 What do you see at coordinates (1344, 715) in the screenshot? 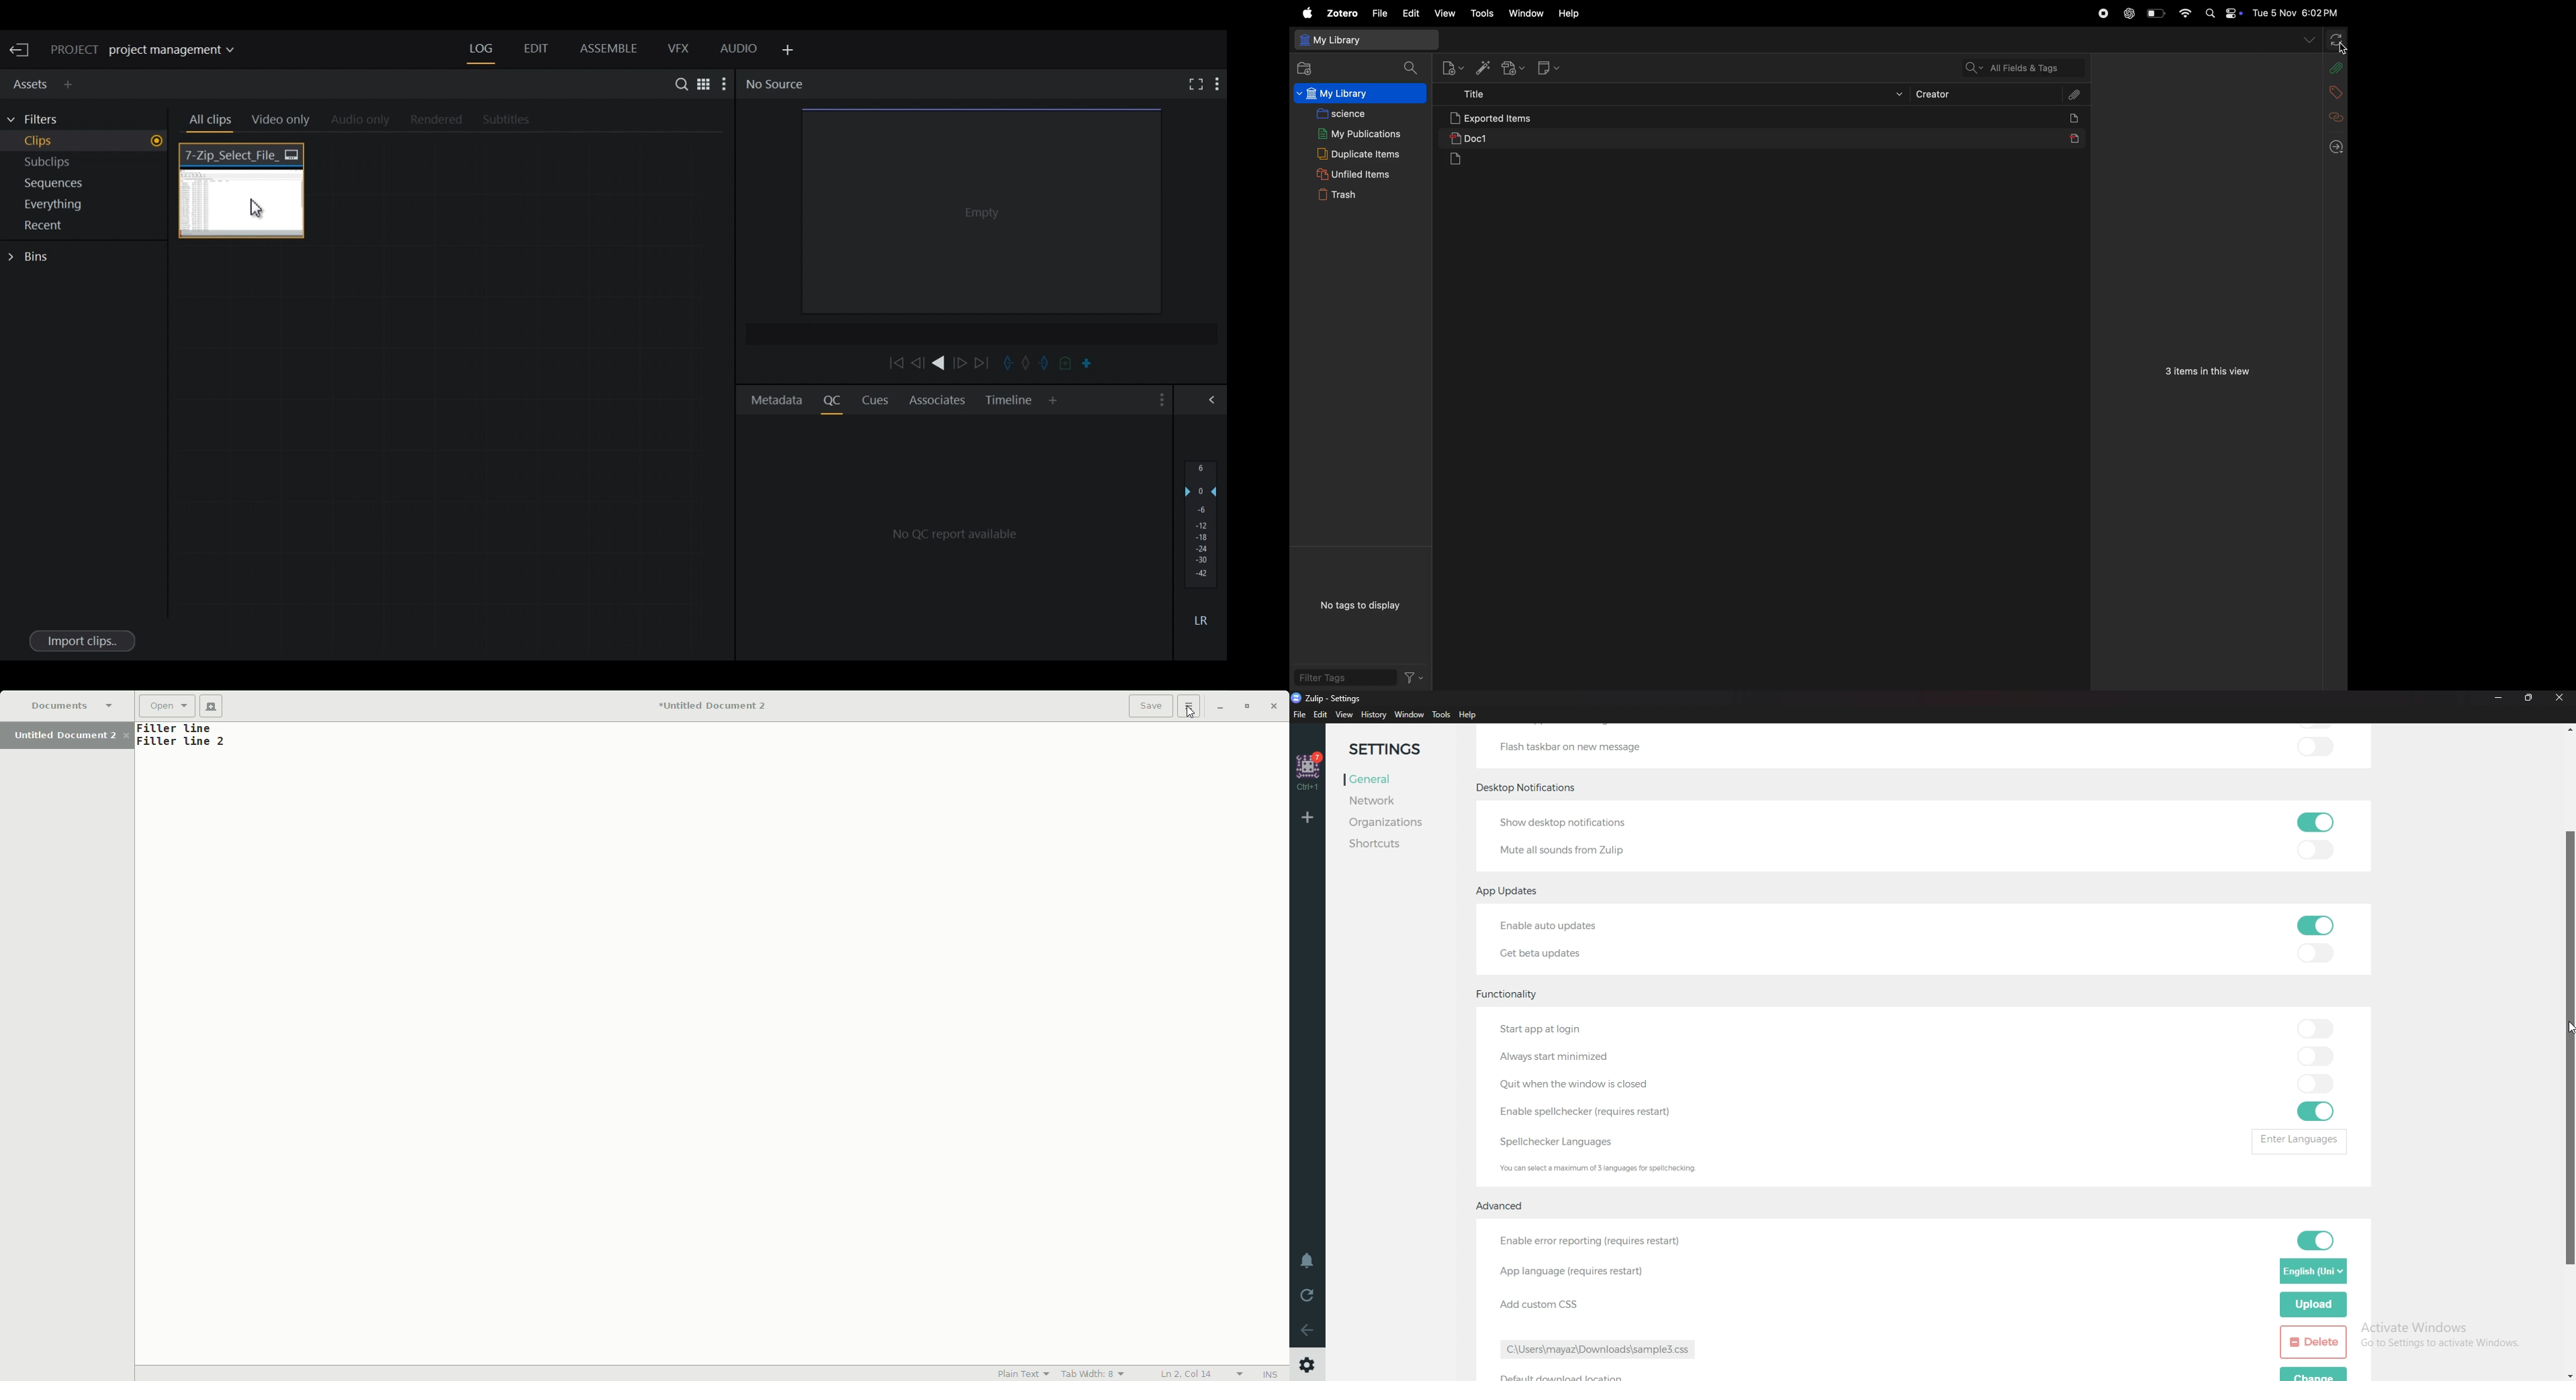
I see `view` at bounding box center [1344, 715].